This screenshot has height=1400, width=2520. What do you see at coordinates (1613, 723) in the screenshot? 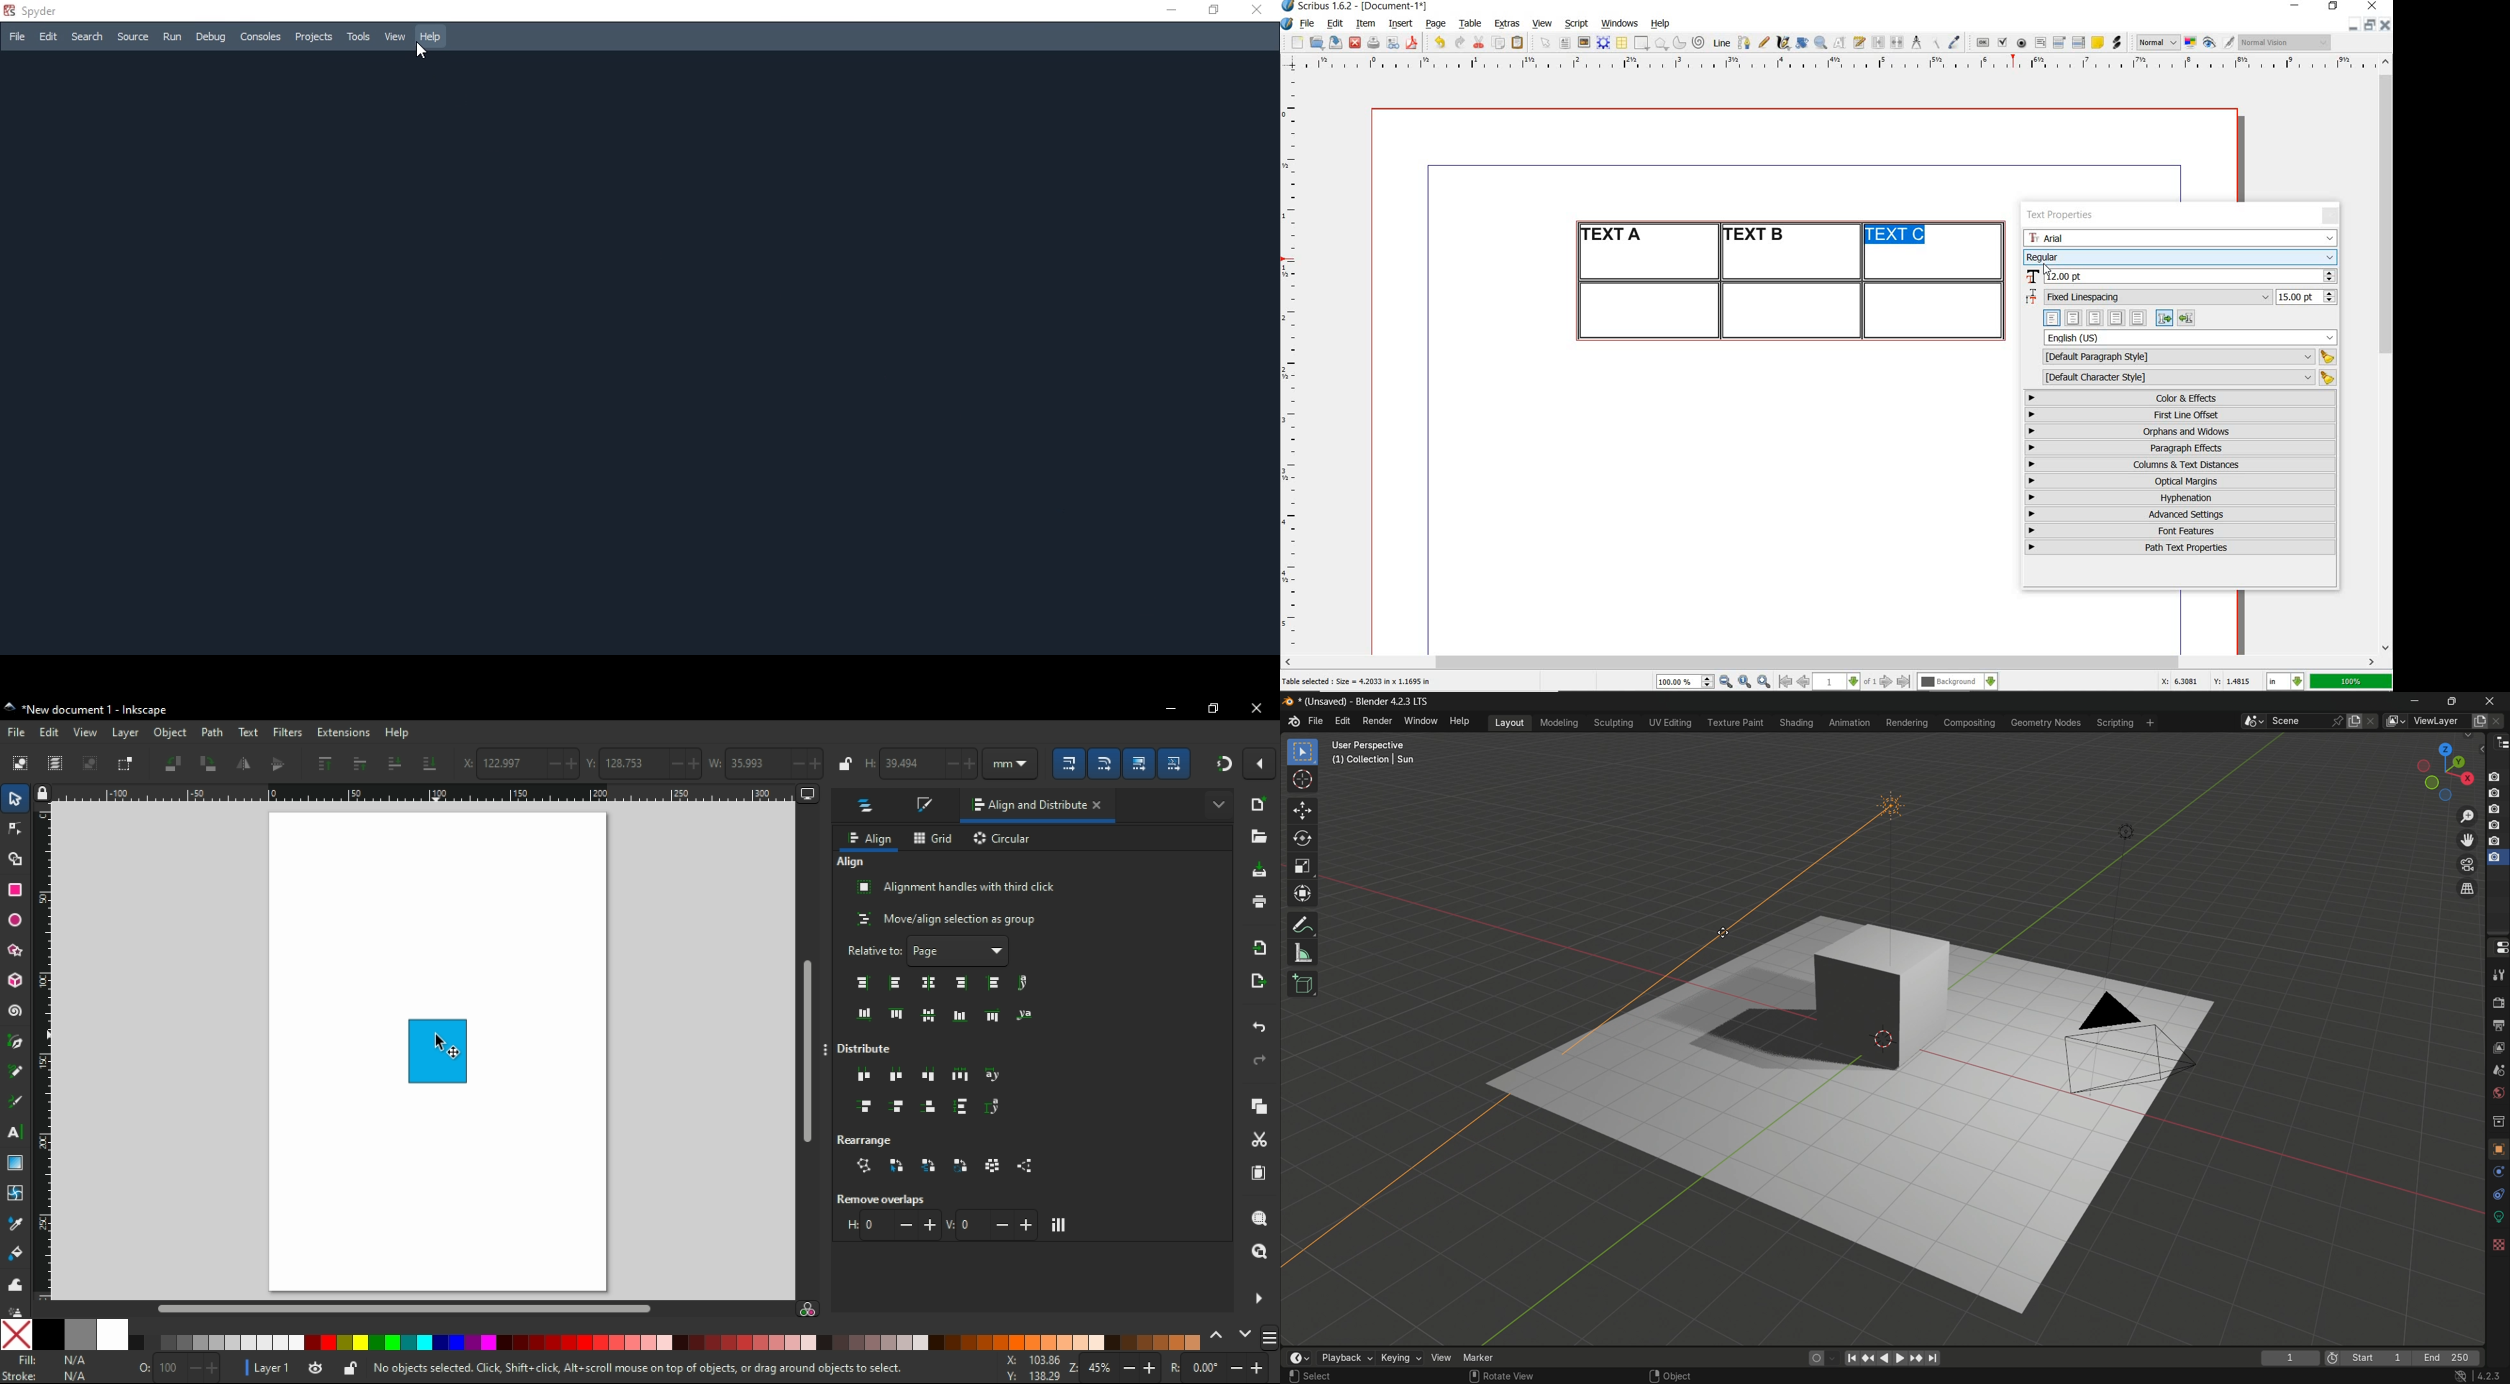
I see `sculpting` at bounding box center [1613, 723].